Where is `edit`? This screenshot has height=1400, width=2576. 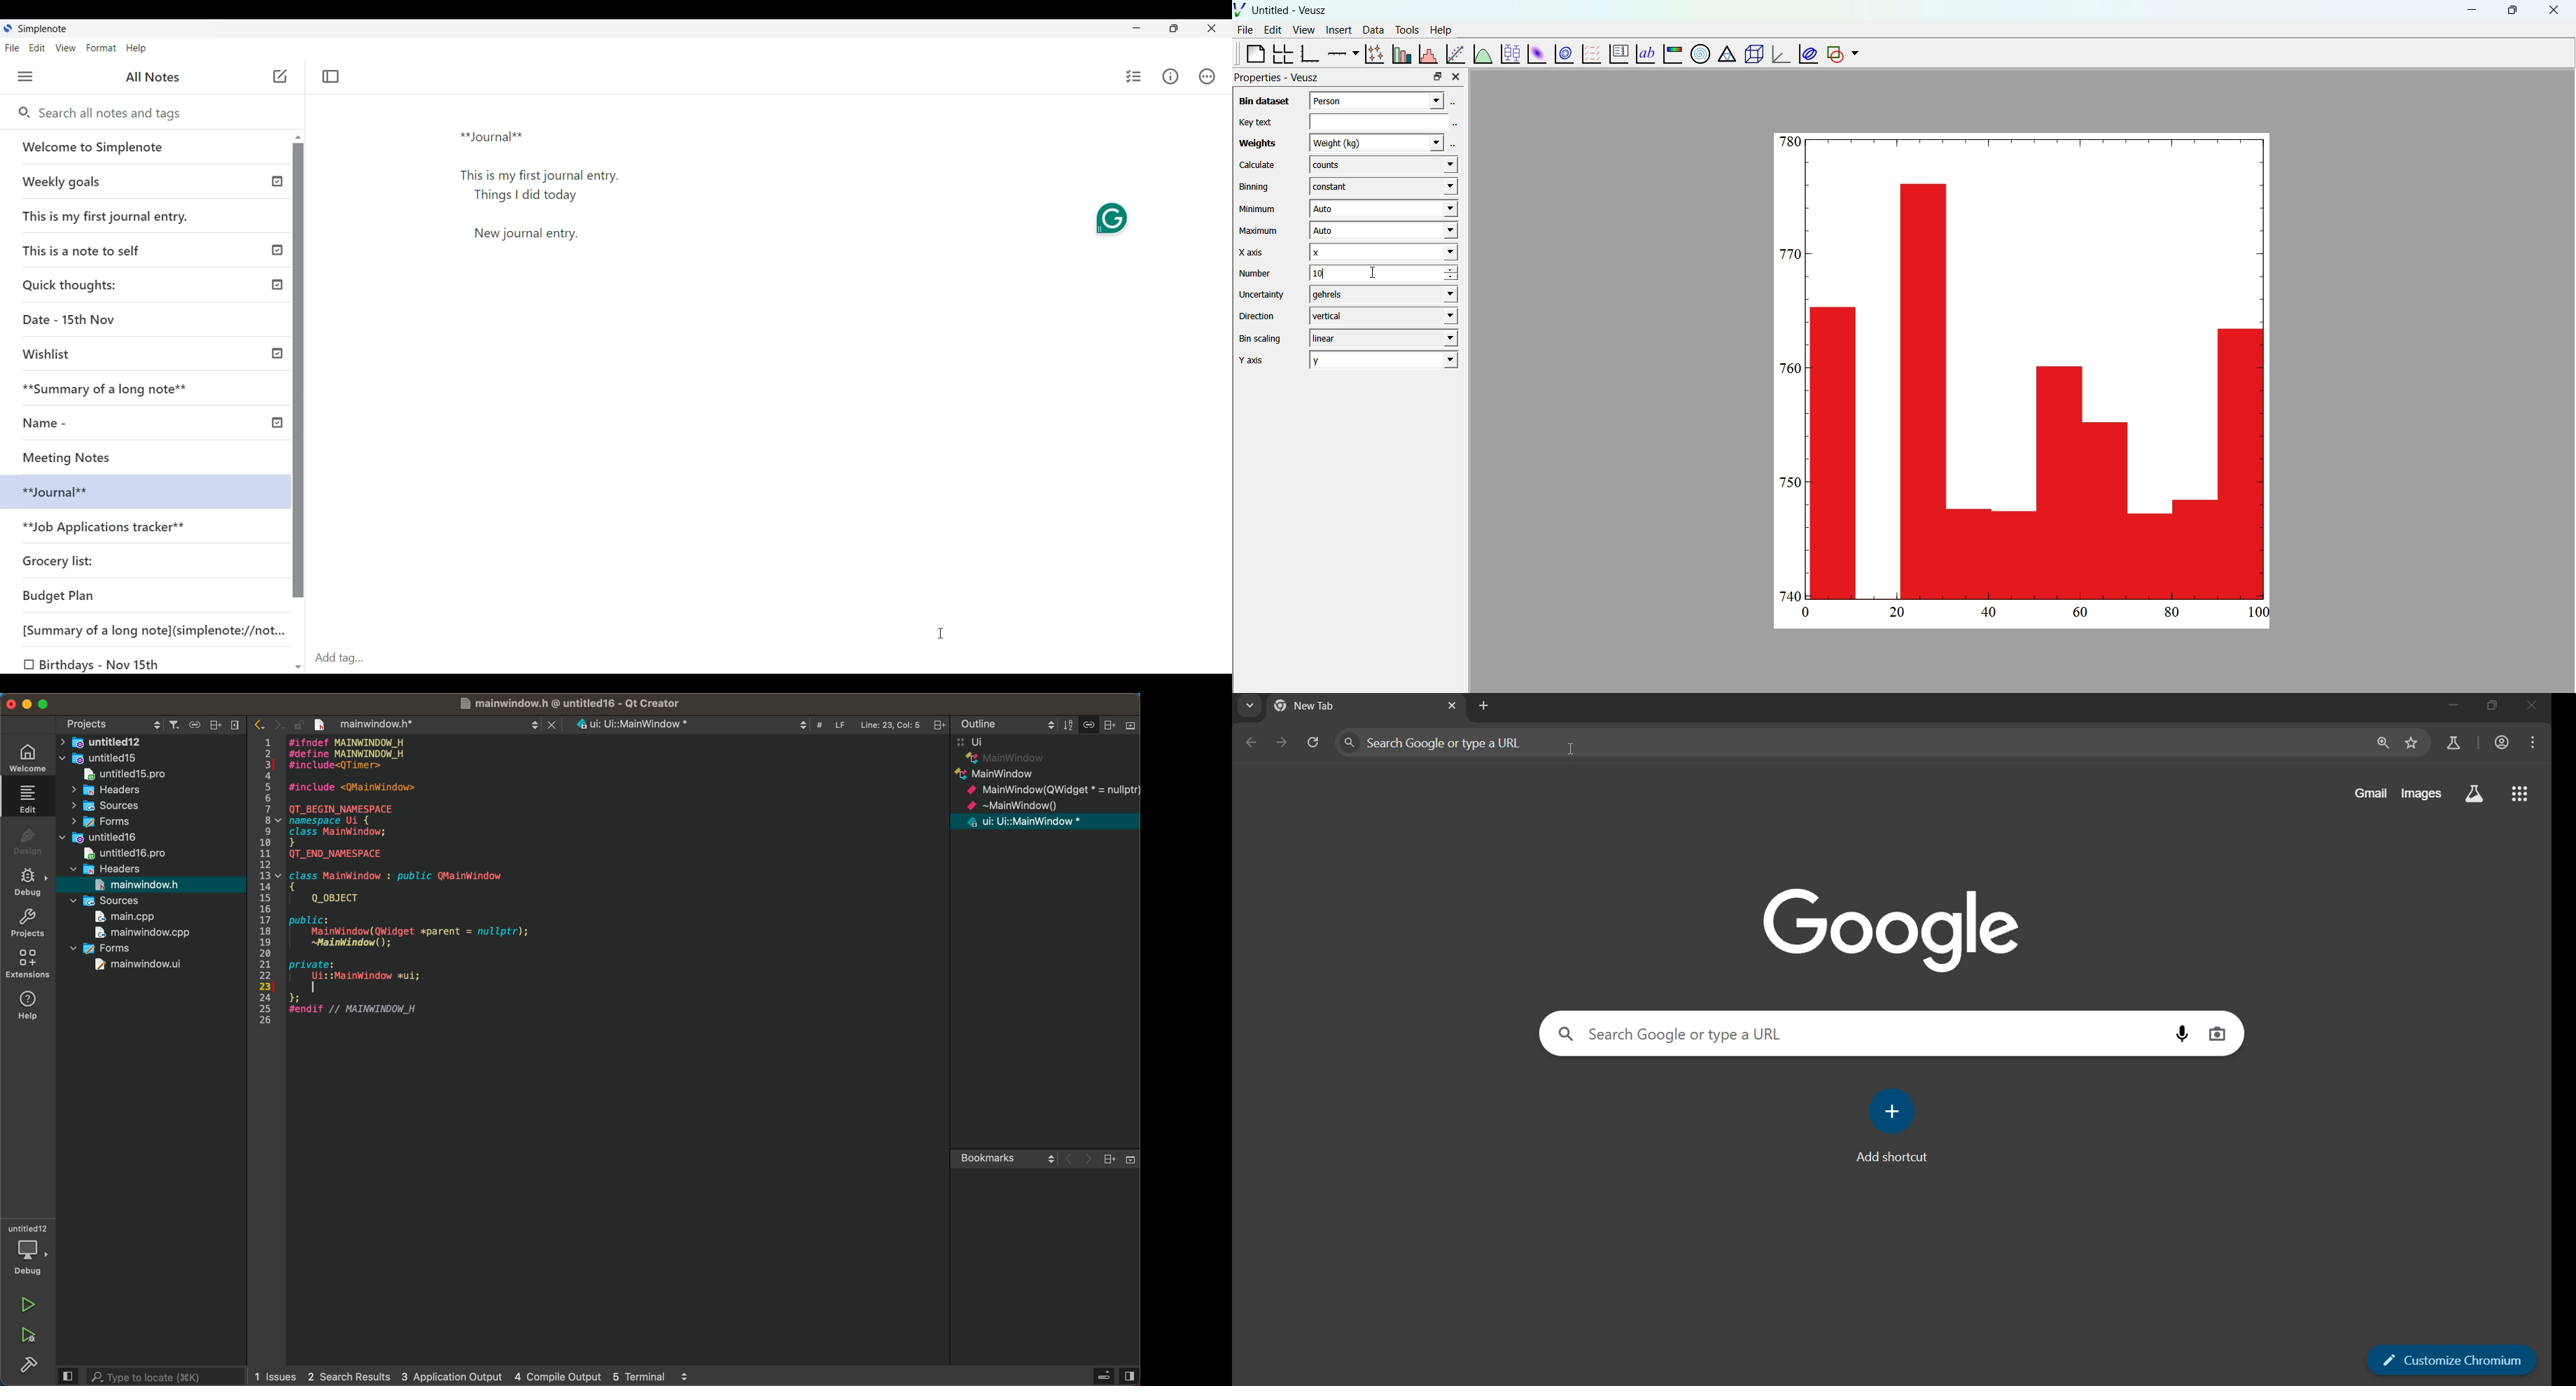 edit is located at coordinates (1274, 30).